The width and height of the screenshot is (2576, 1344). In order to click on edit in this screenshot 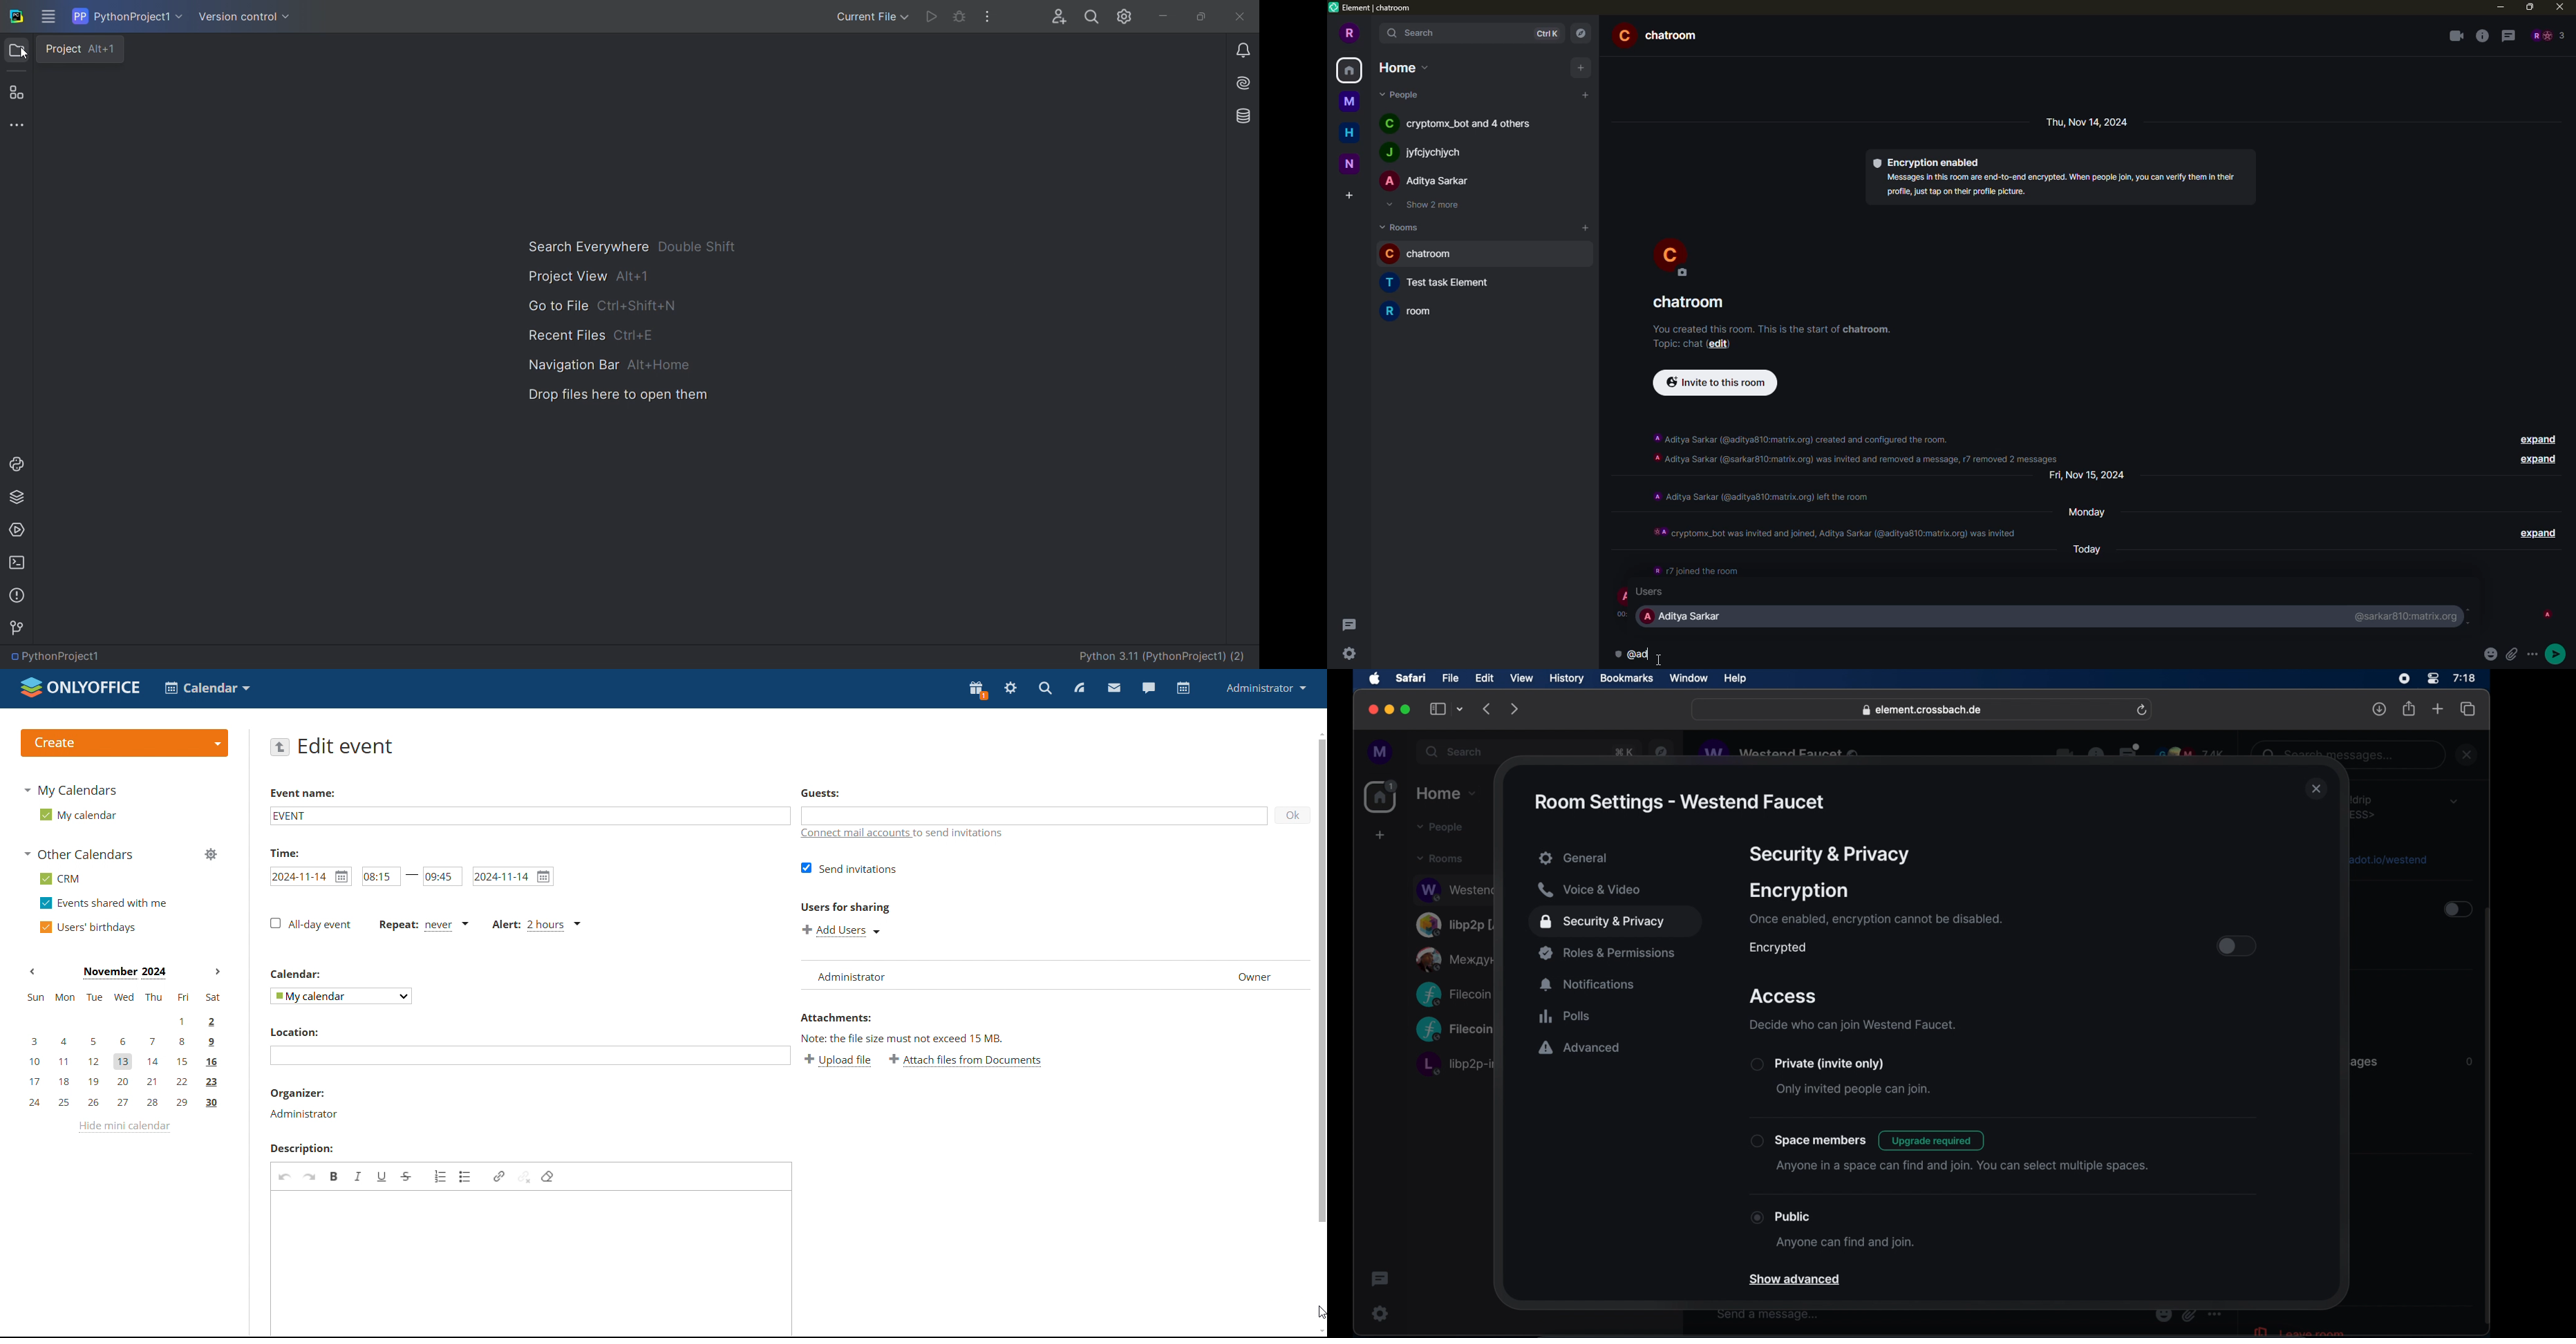, I will do `click(1723, 344)`.